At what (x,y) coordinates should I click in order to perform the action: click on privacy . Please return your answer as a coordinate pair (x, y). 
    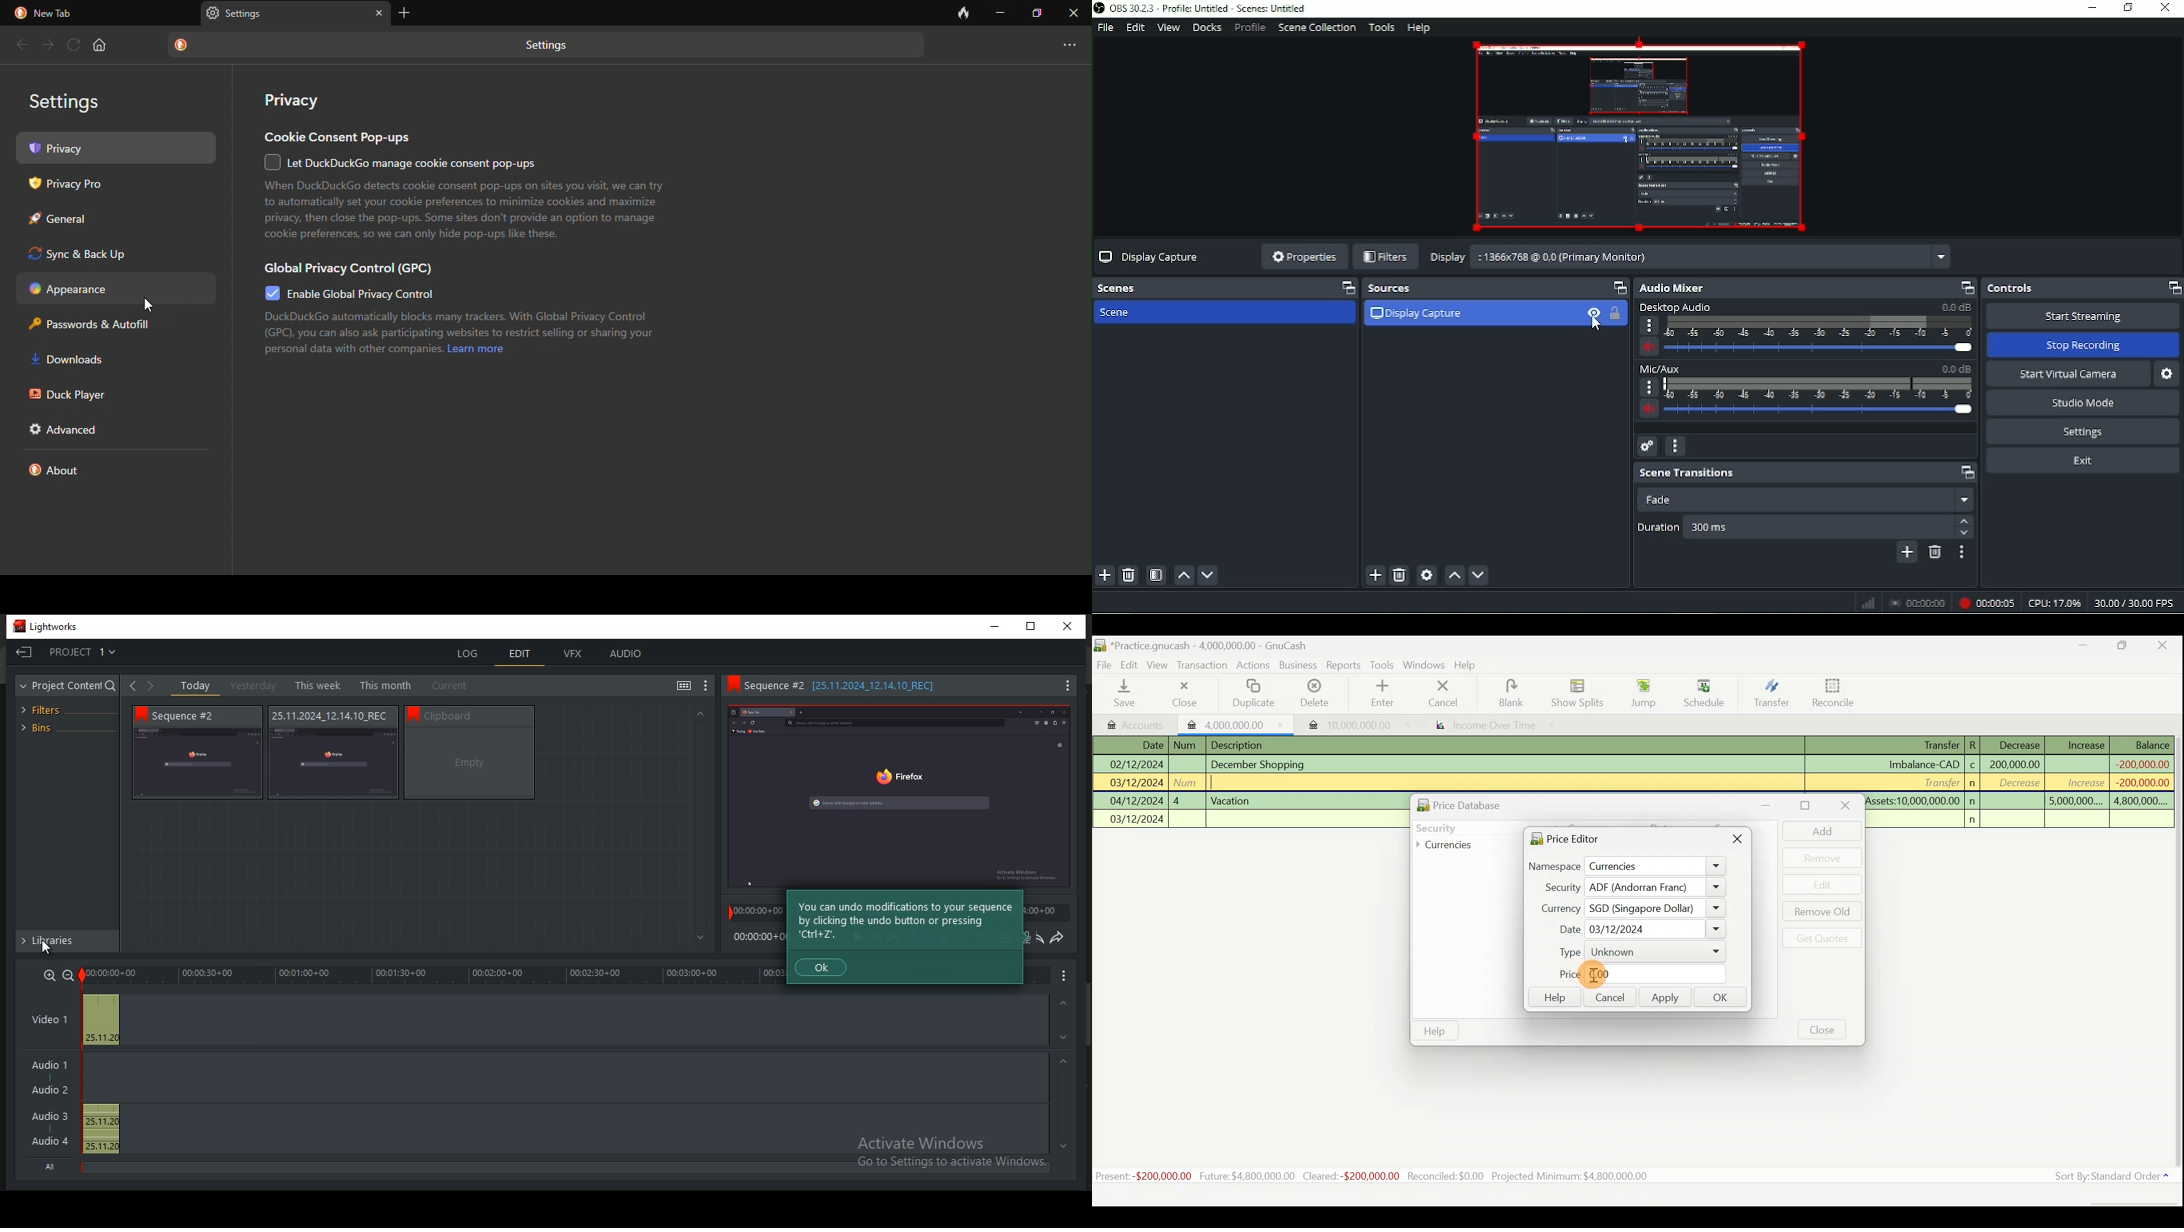
    Looking at the image, I should click on (119, 148).